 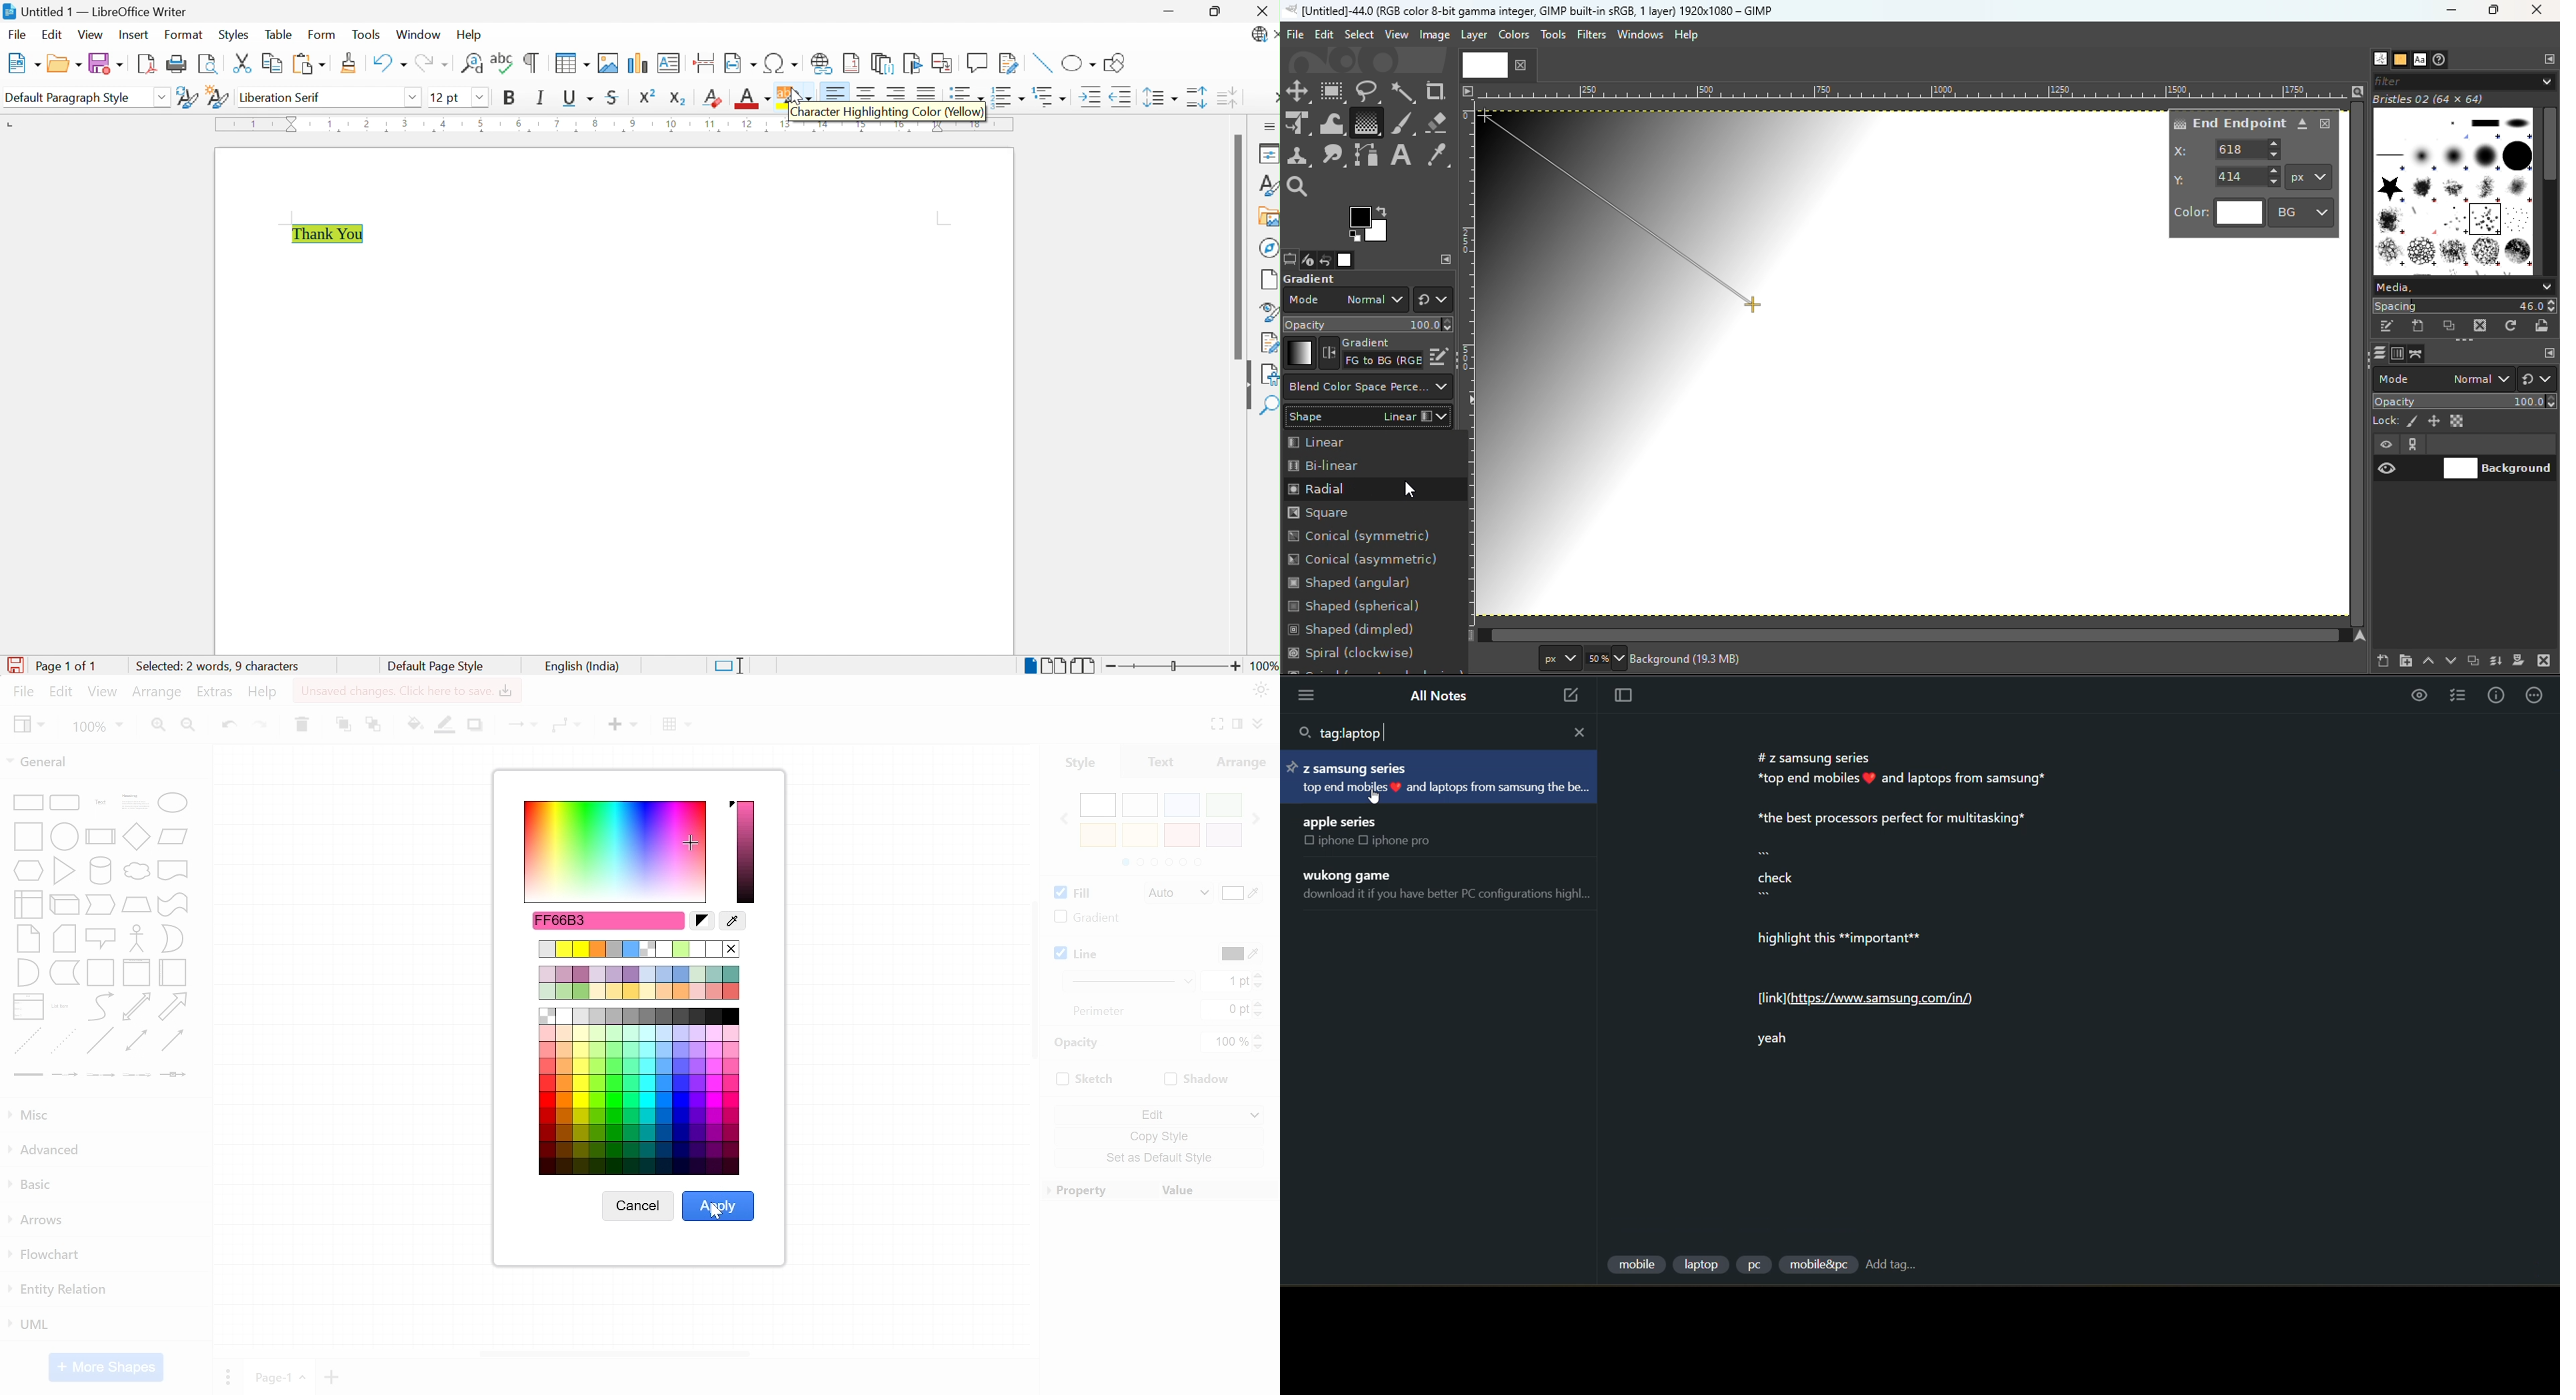 What do you see at coordinates (53, 36) in the screenshot?
I see `Edit` at bounding box center [53, 36].